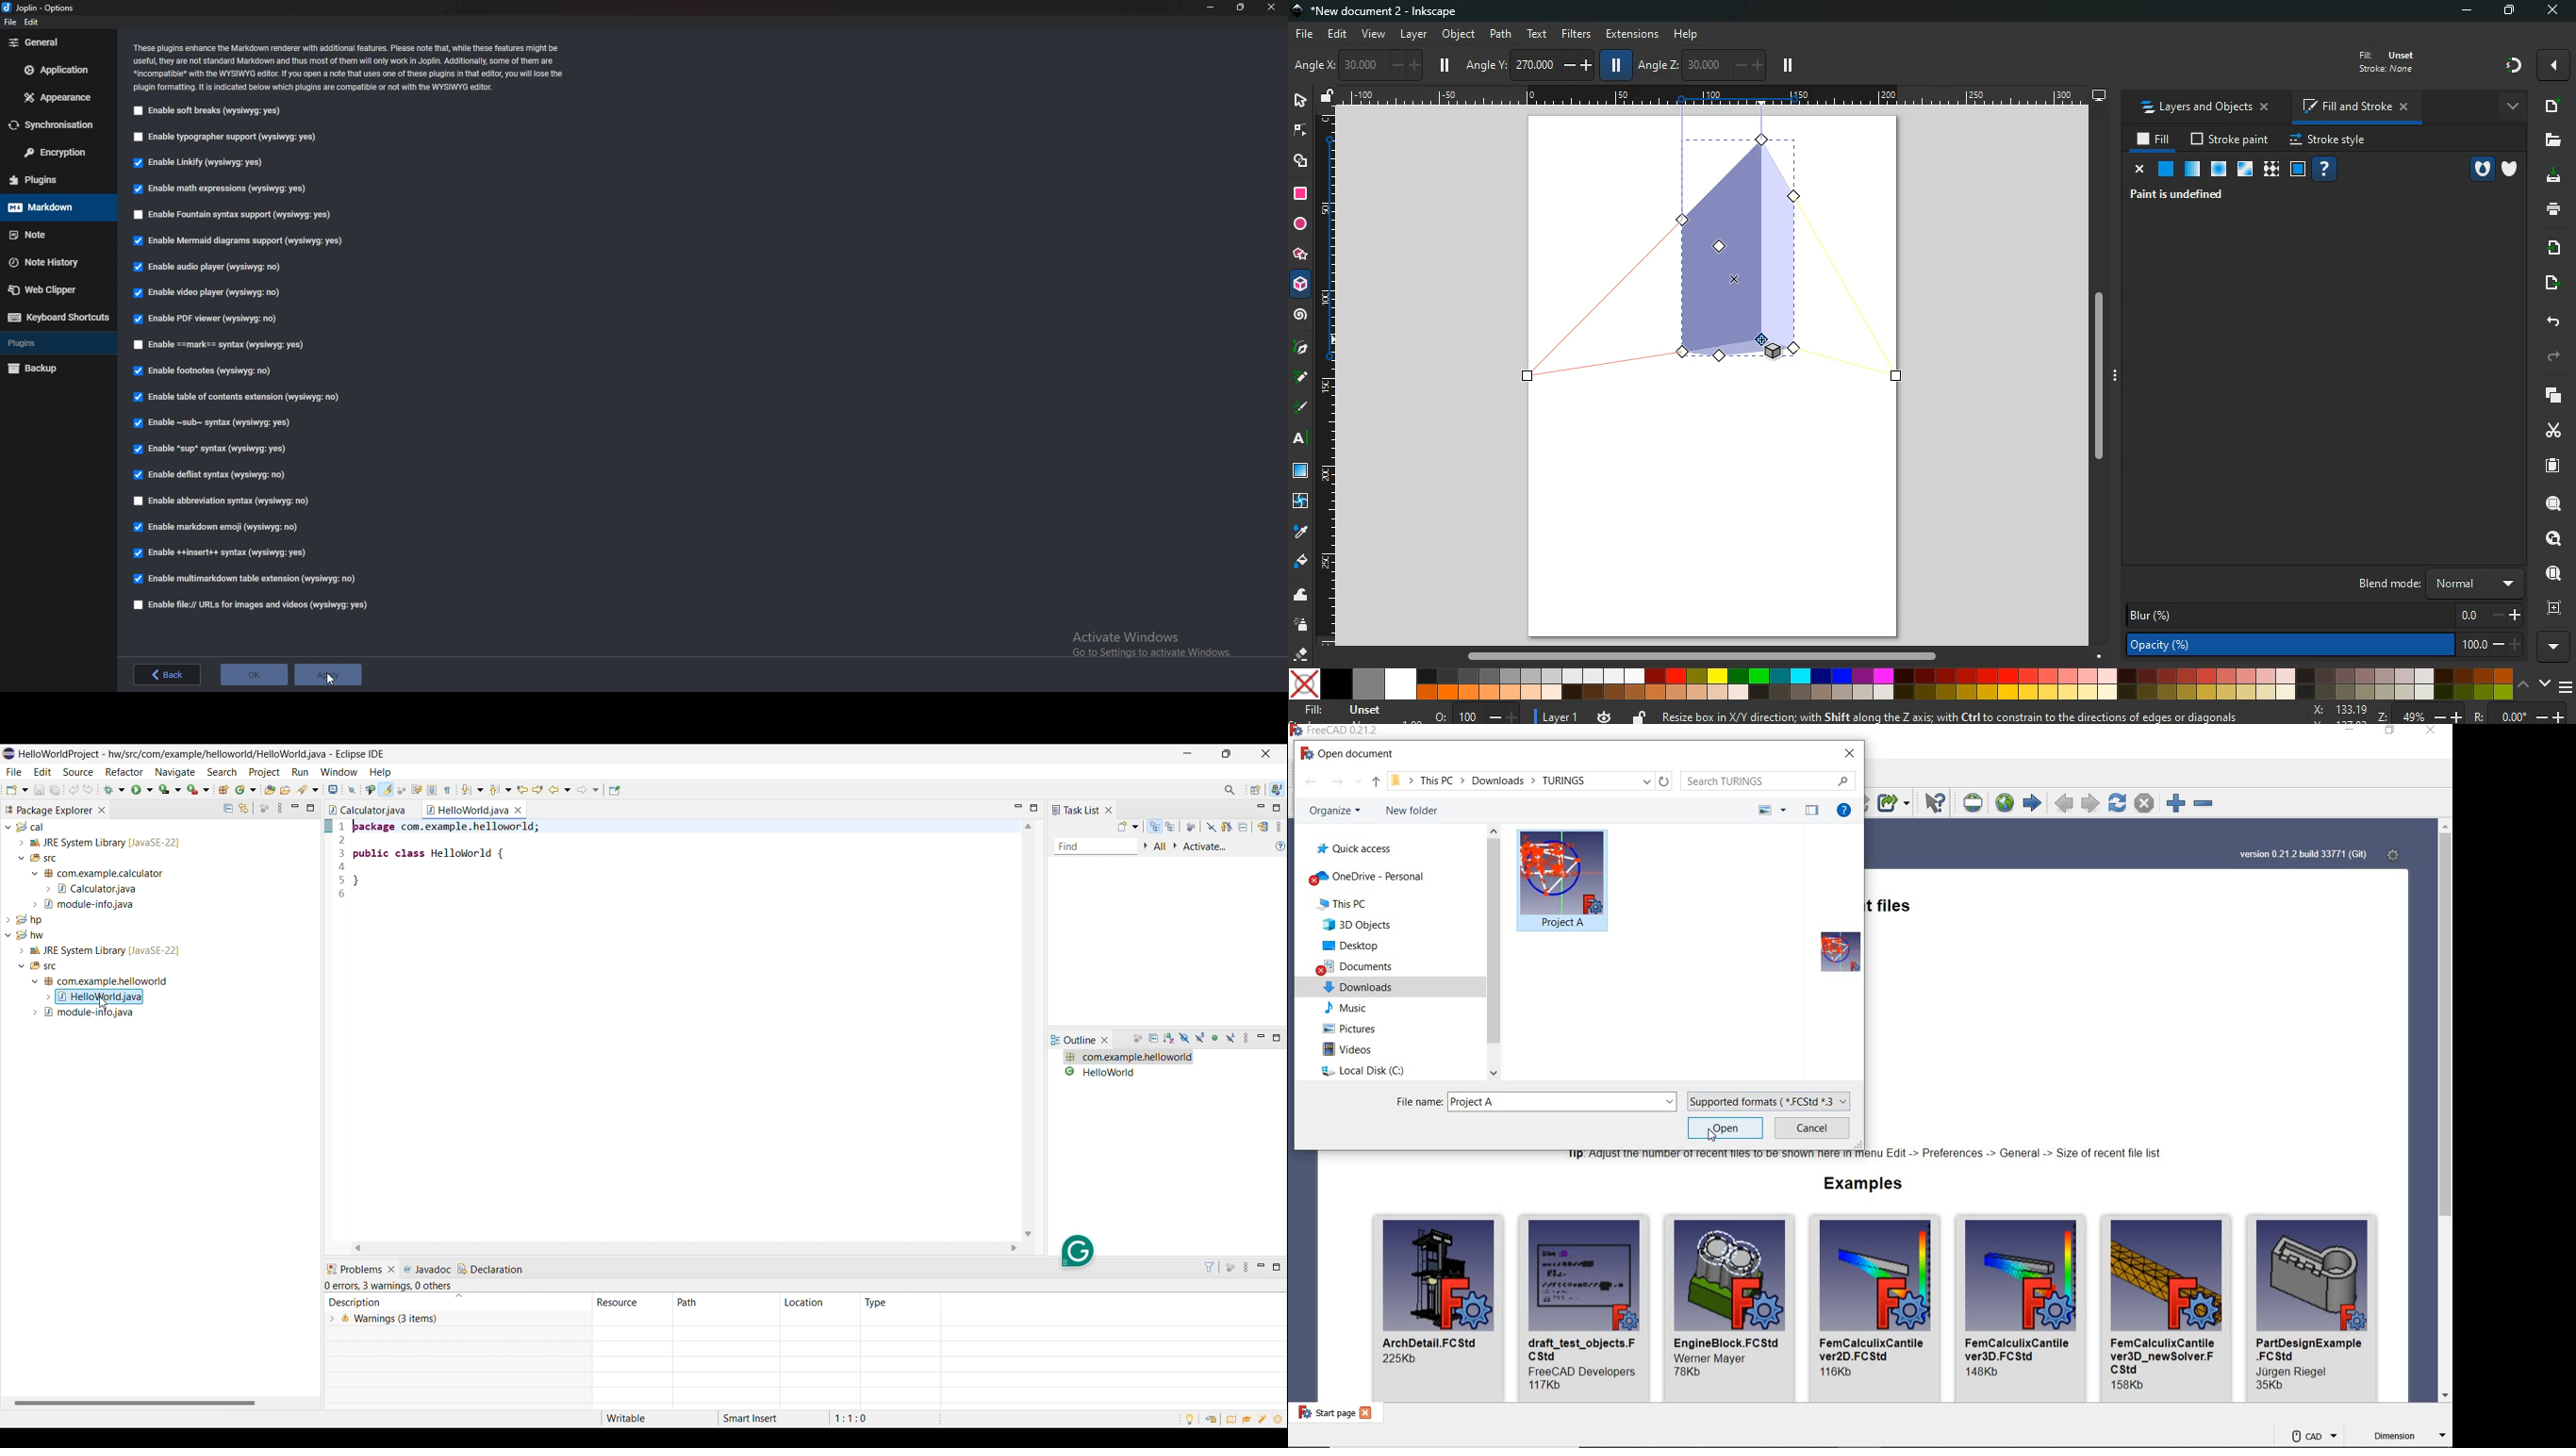 The width and height of the screenshot is (2576, 1456). Describe the element at coordinates (228, 190) in the screenshot. I see `Enable math expressions` at that location.